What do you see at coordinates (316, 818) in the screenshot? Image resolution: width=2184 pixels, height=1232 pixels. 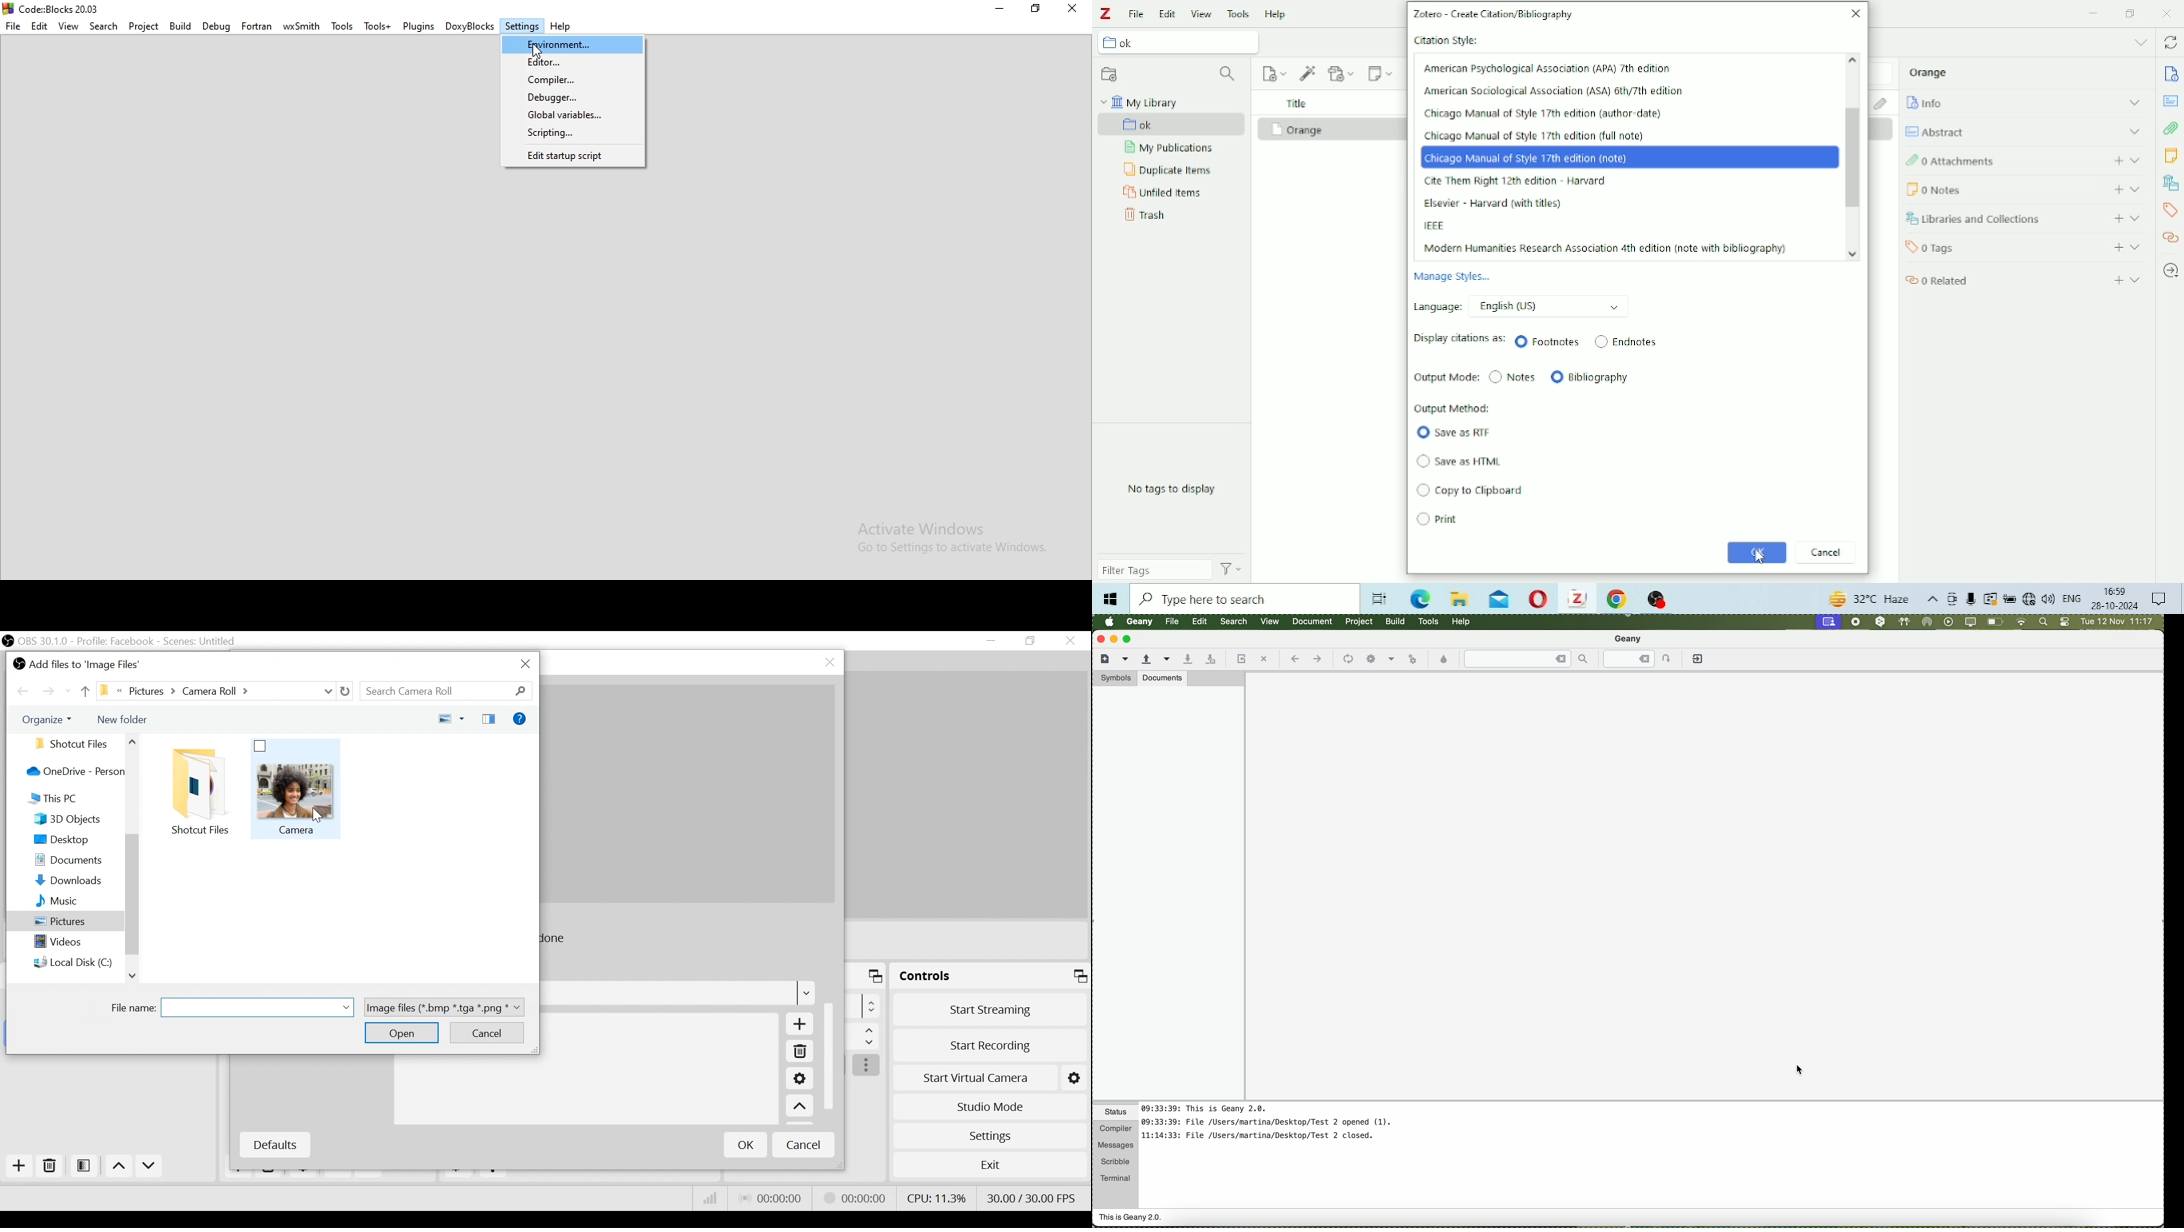 I see `cursor` at bounding box center [316, 818].